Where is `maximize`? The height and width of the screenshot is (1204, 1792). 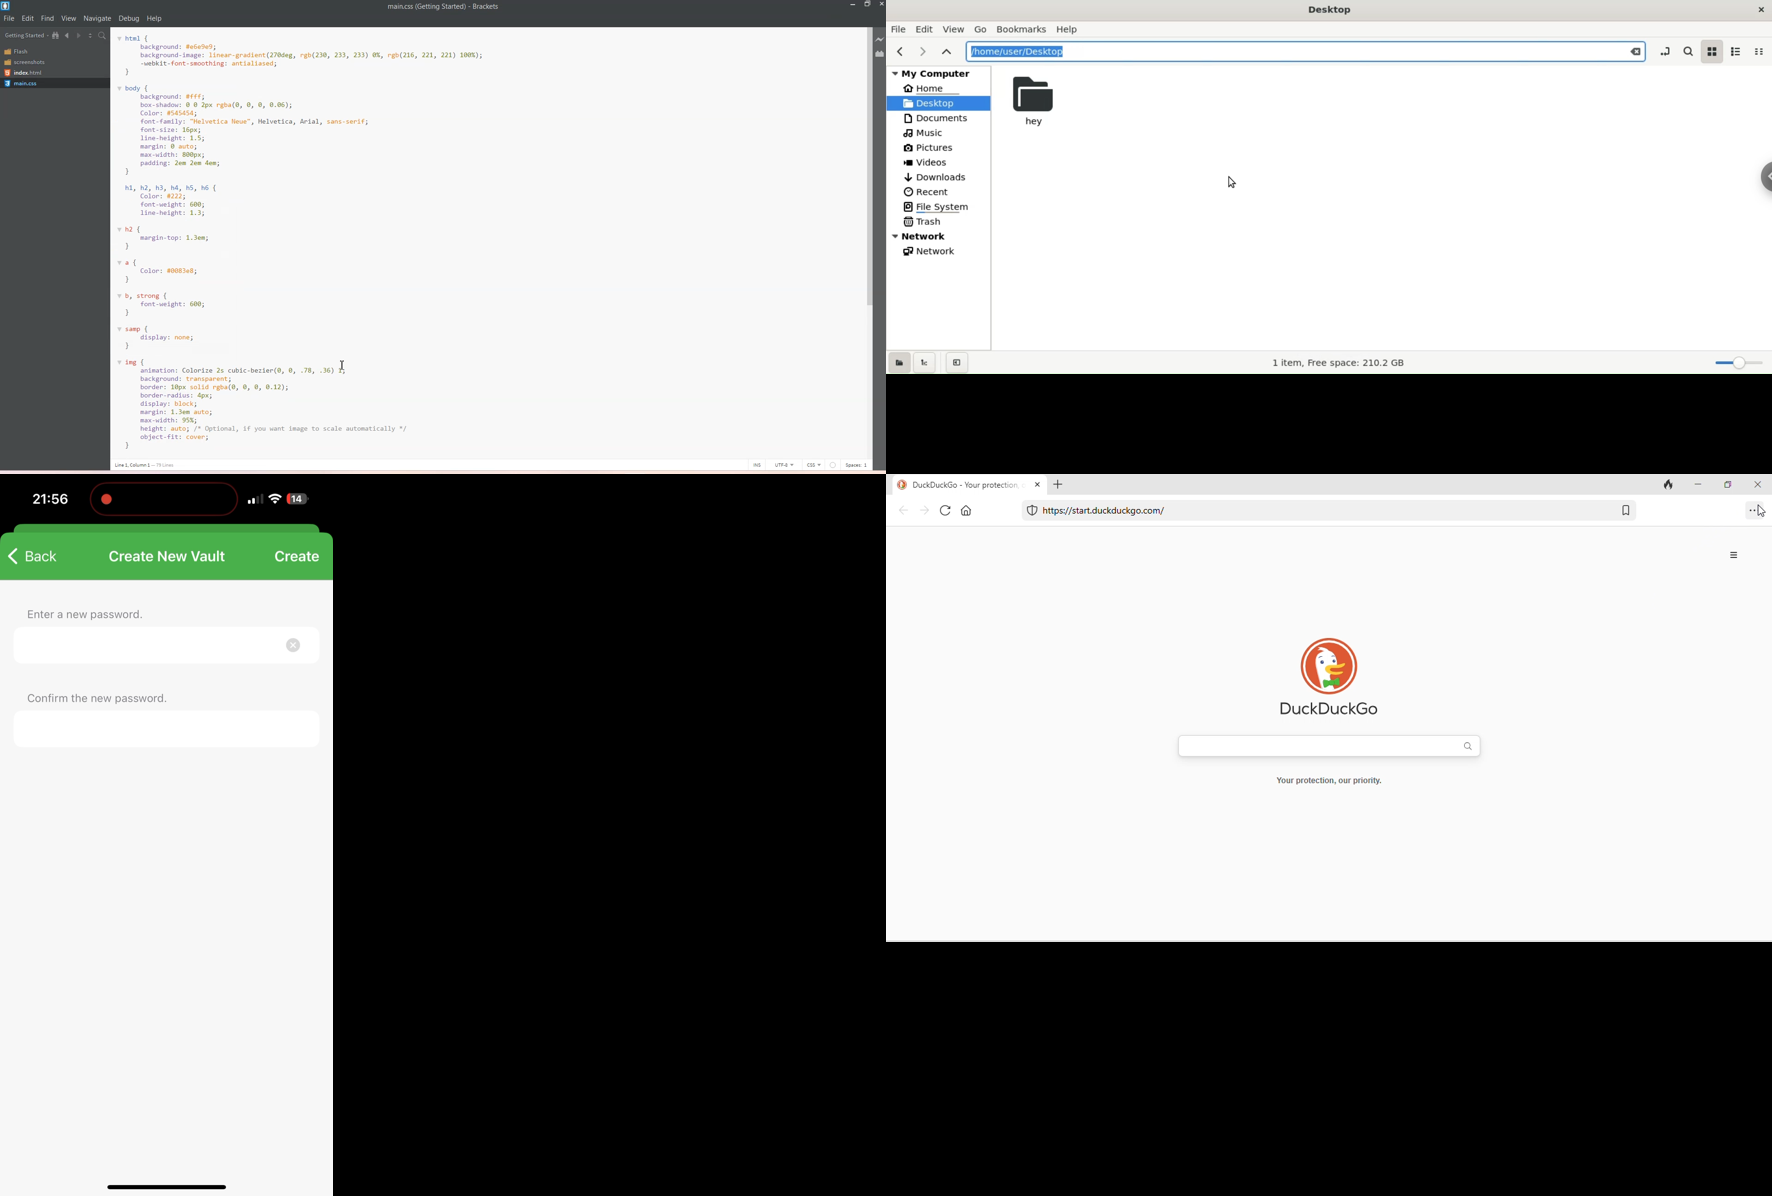
maximize is located at coordinates (1729, 486).